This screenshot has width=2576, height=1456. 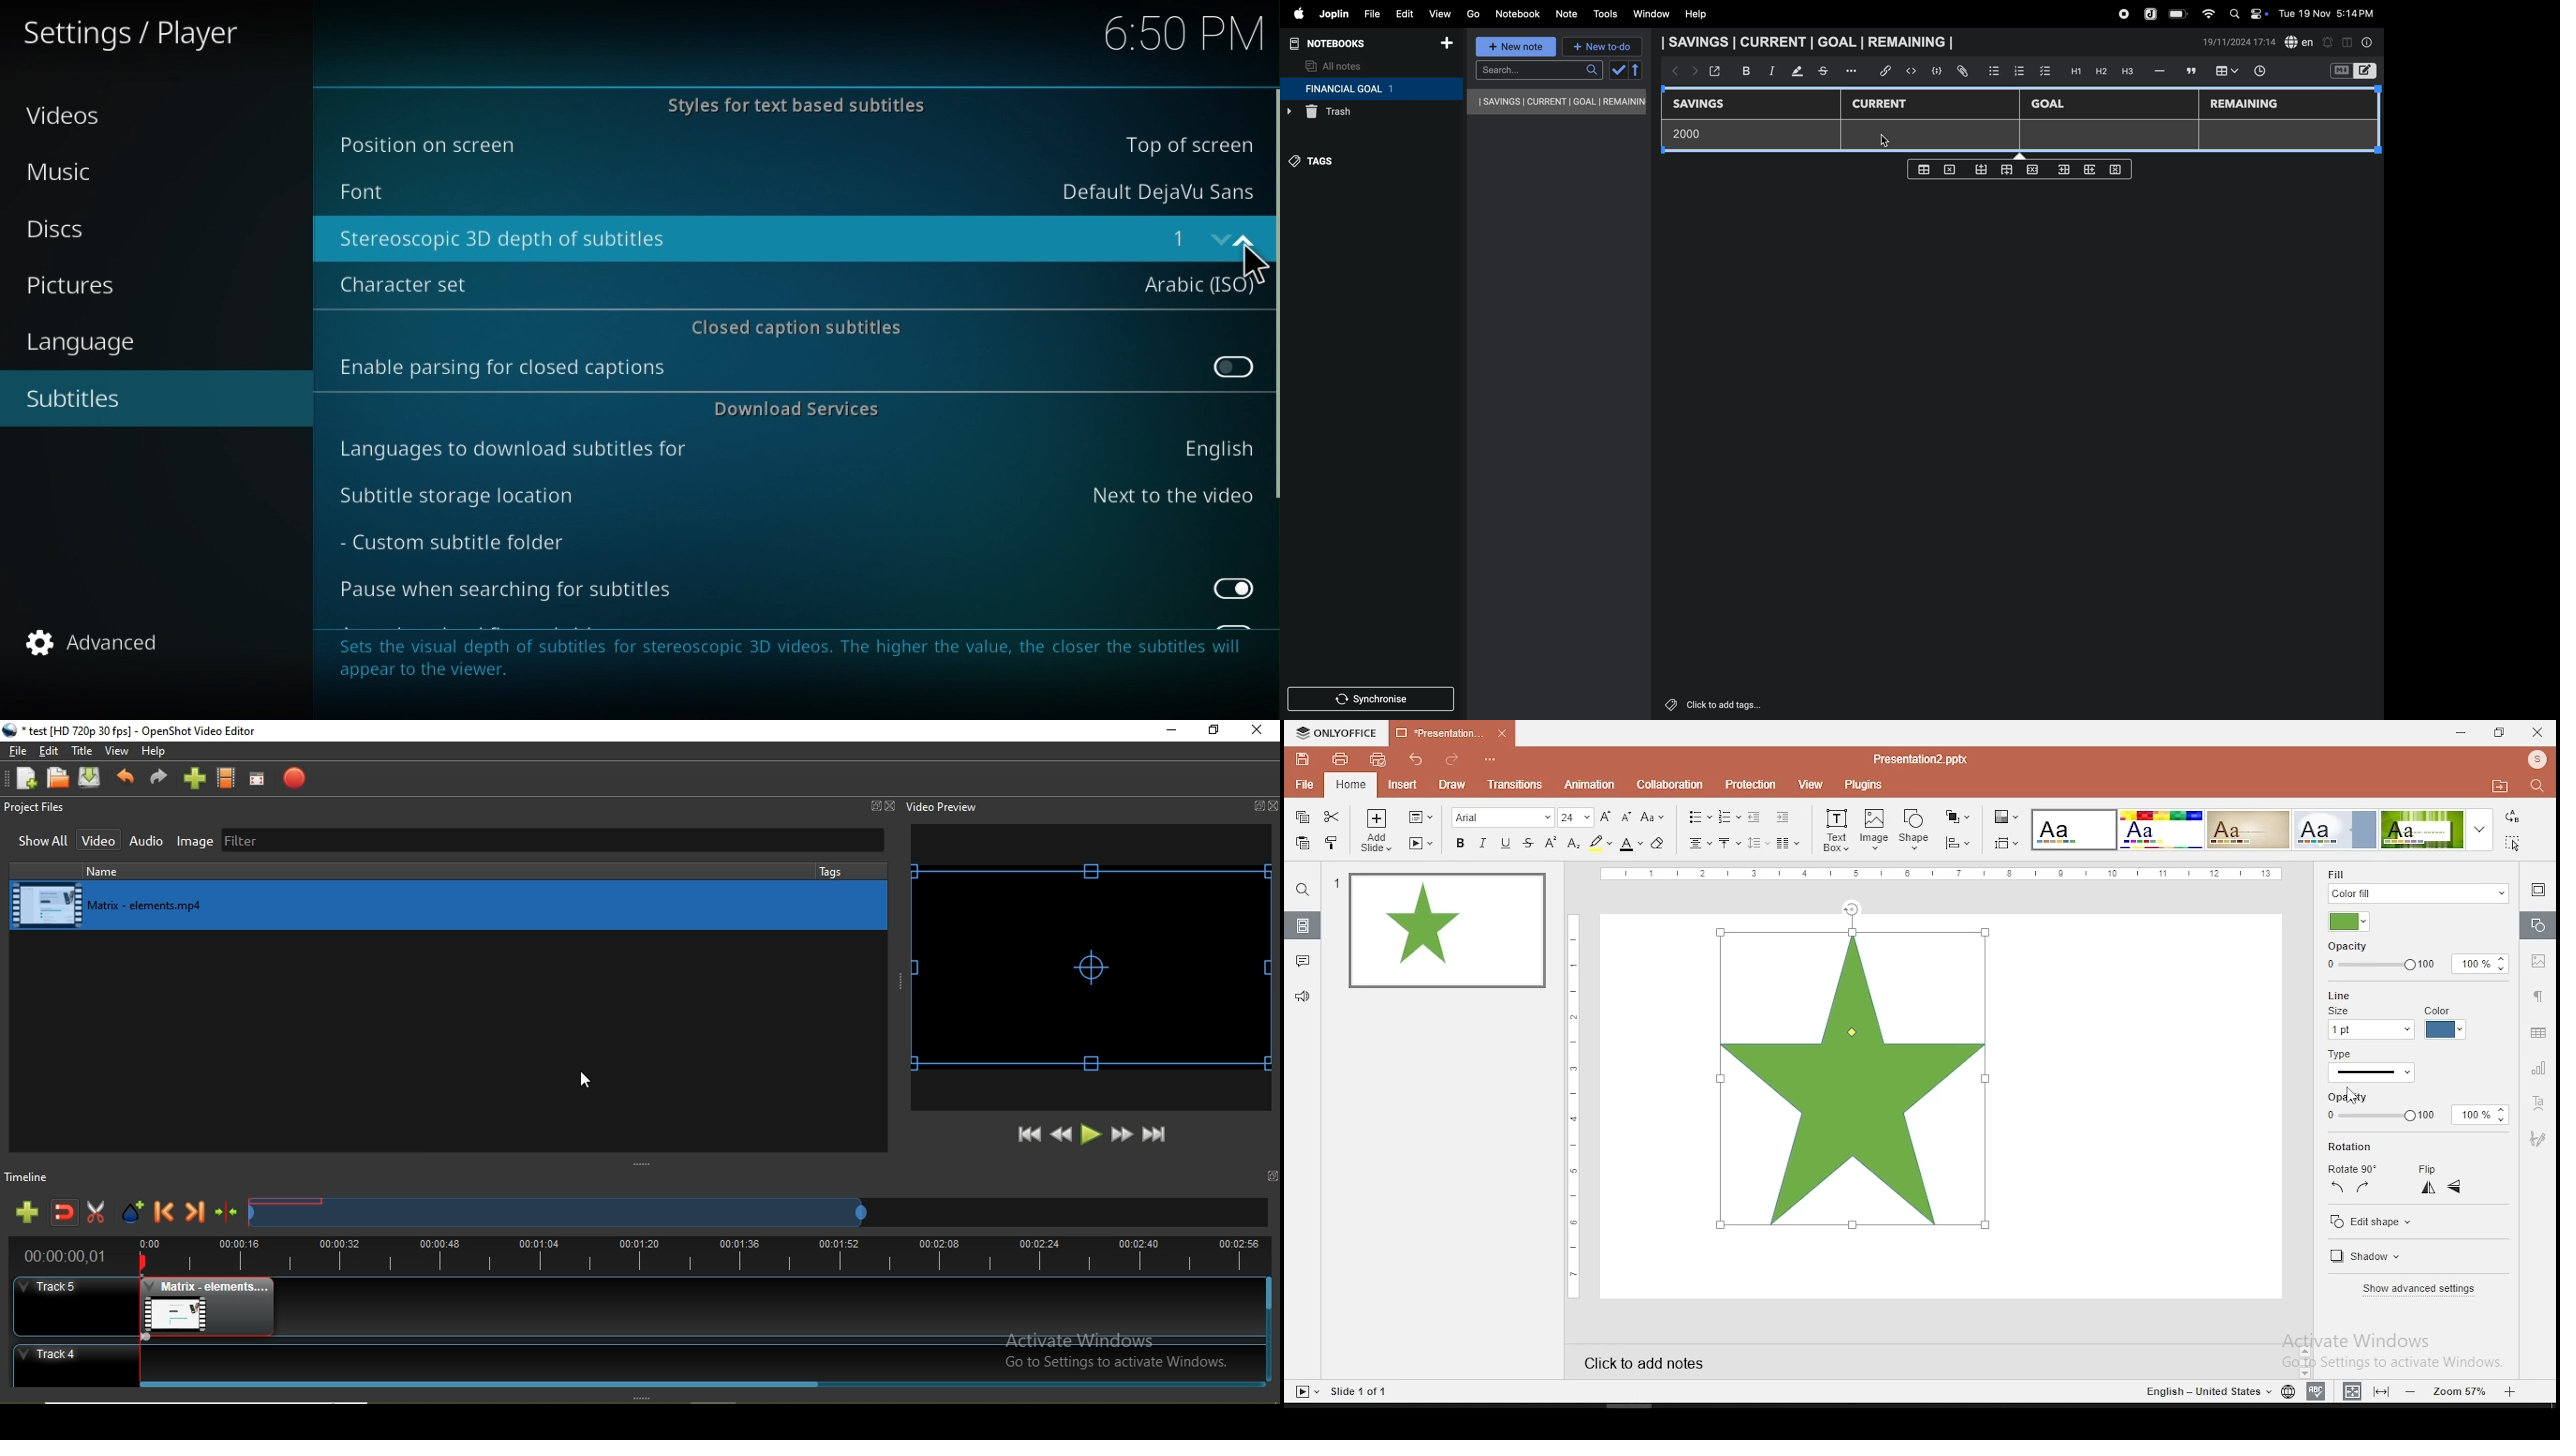 What do you see at coordinates (1401, 783) in the screenshot?
I see `insert` at bounding box center [1401, 783].